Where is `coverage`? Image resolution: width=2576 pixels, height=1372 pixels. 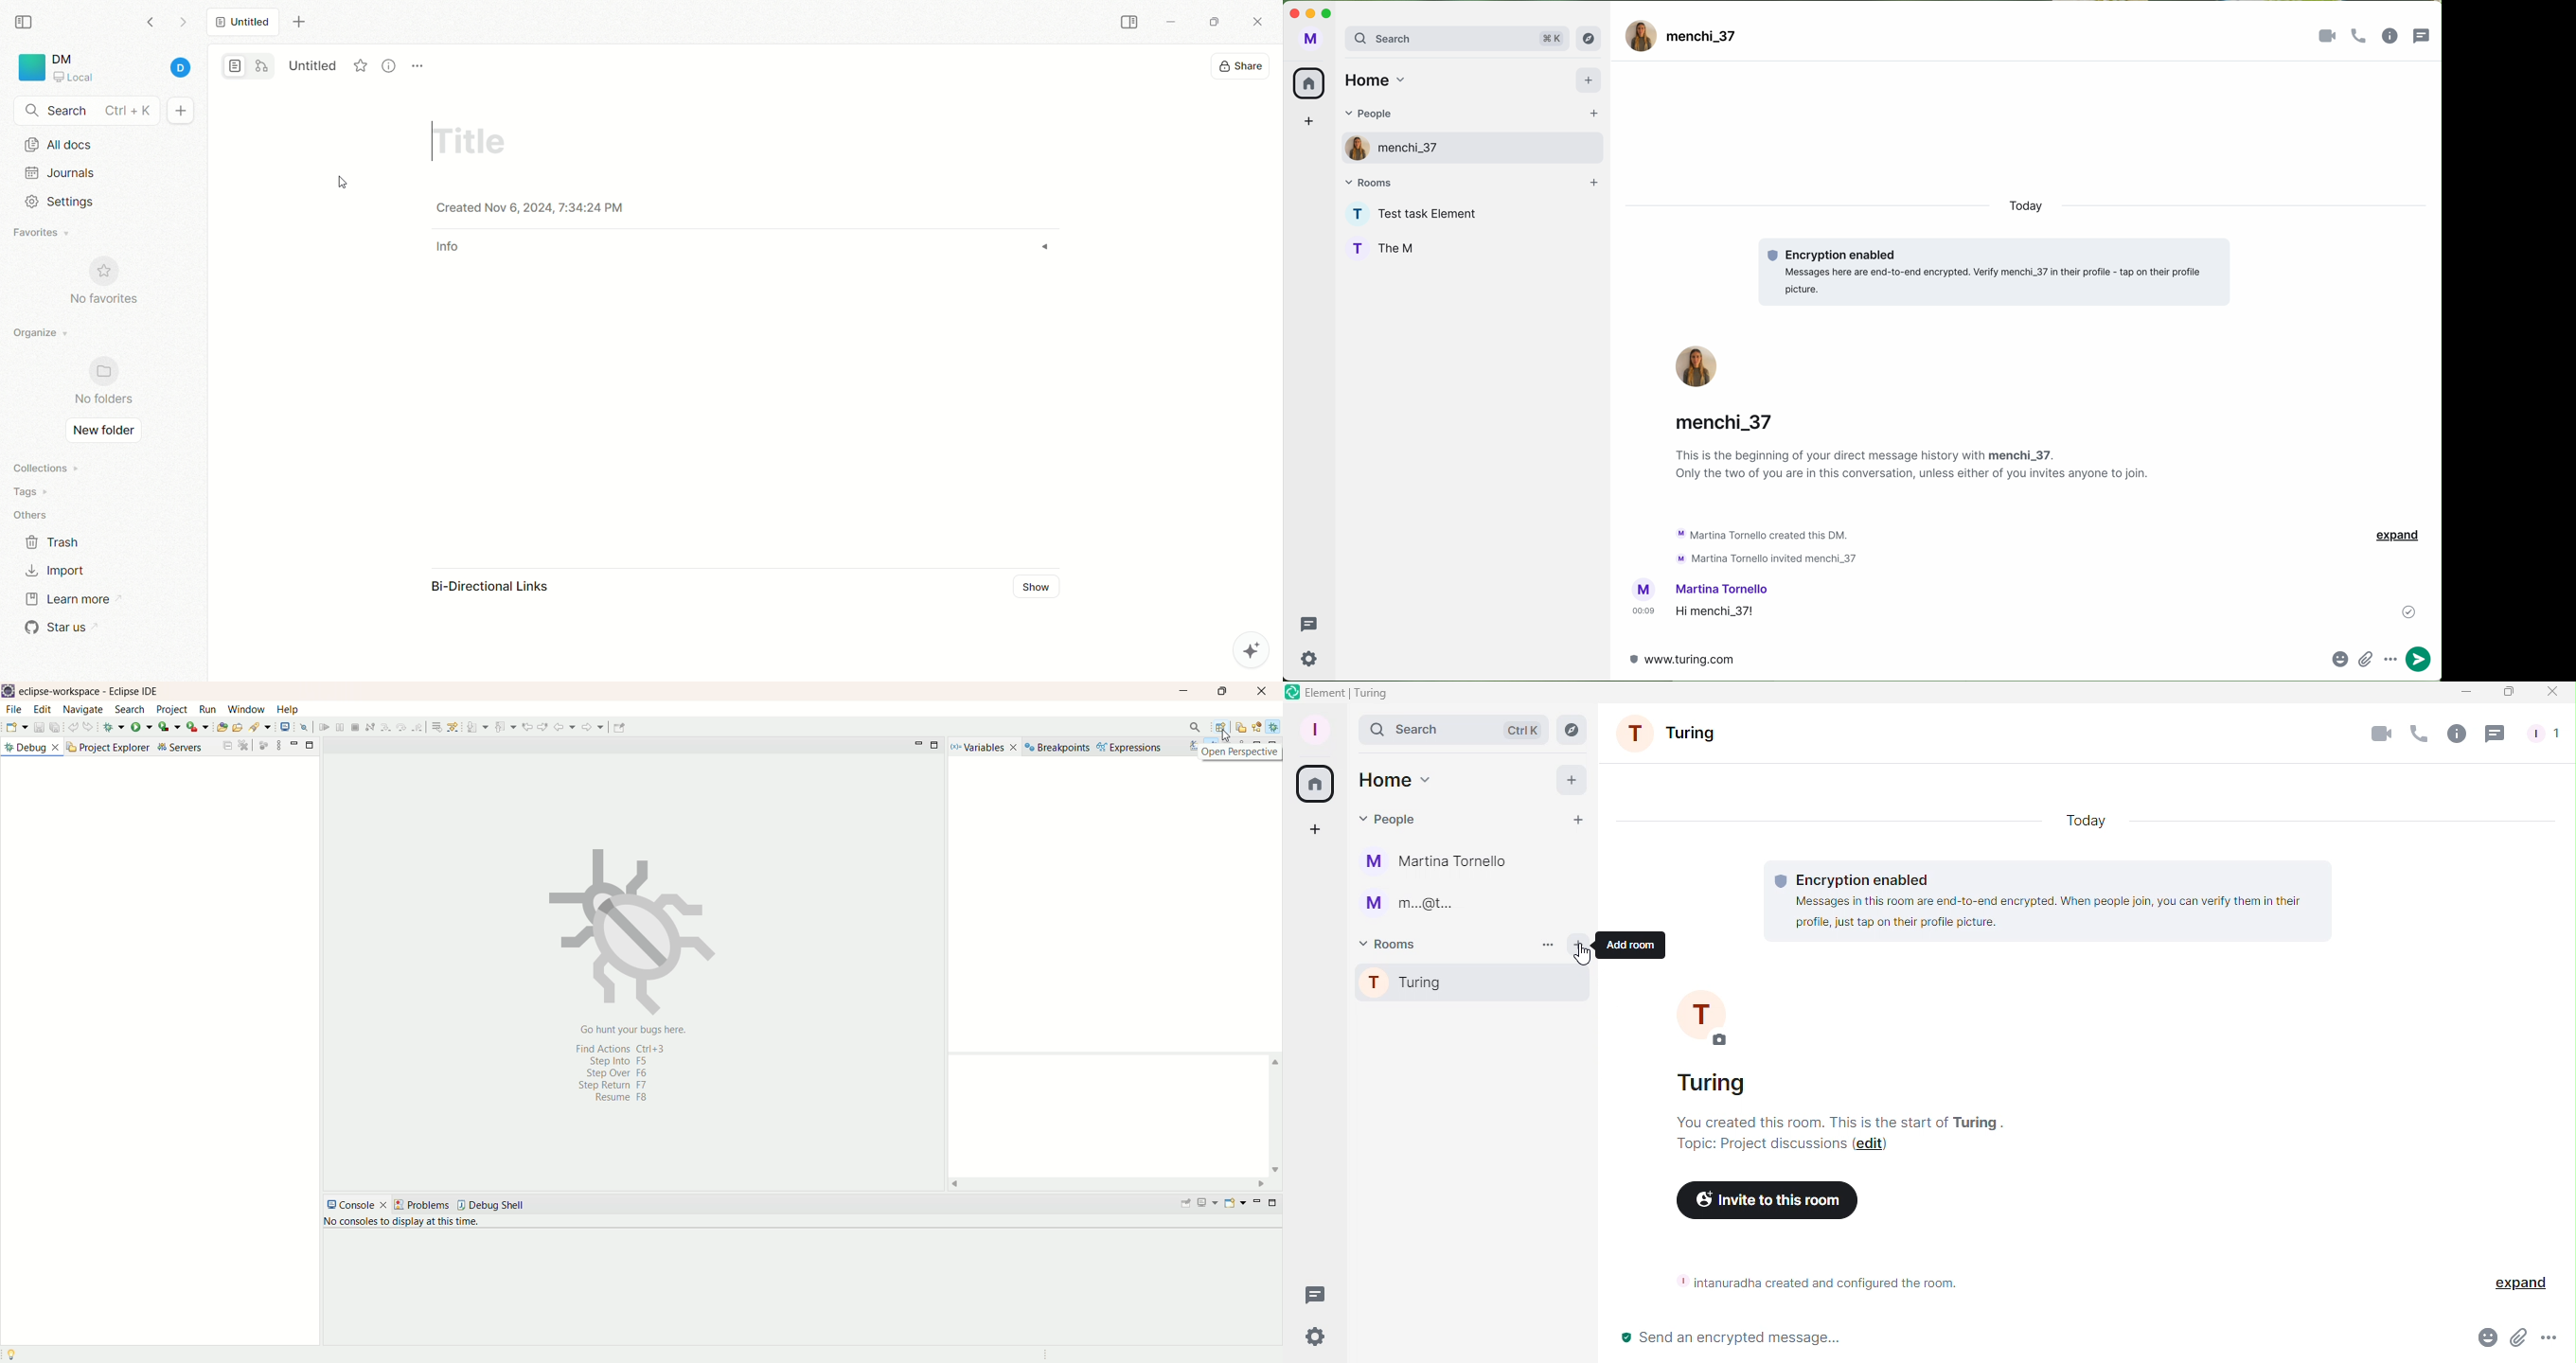 coverage is located at coordinates (168, 727).